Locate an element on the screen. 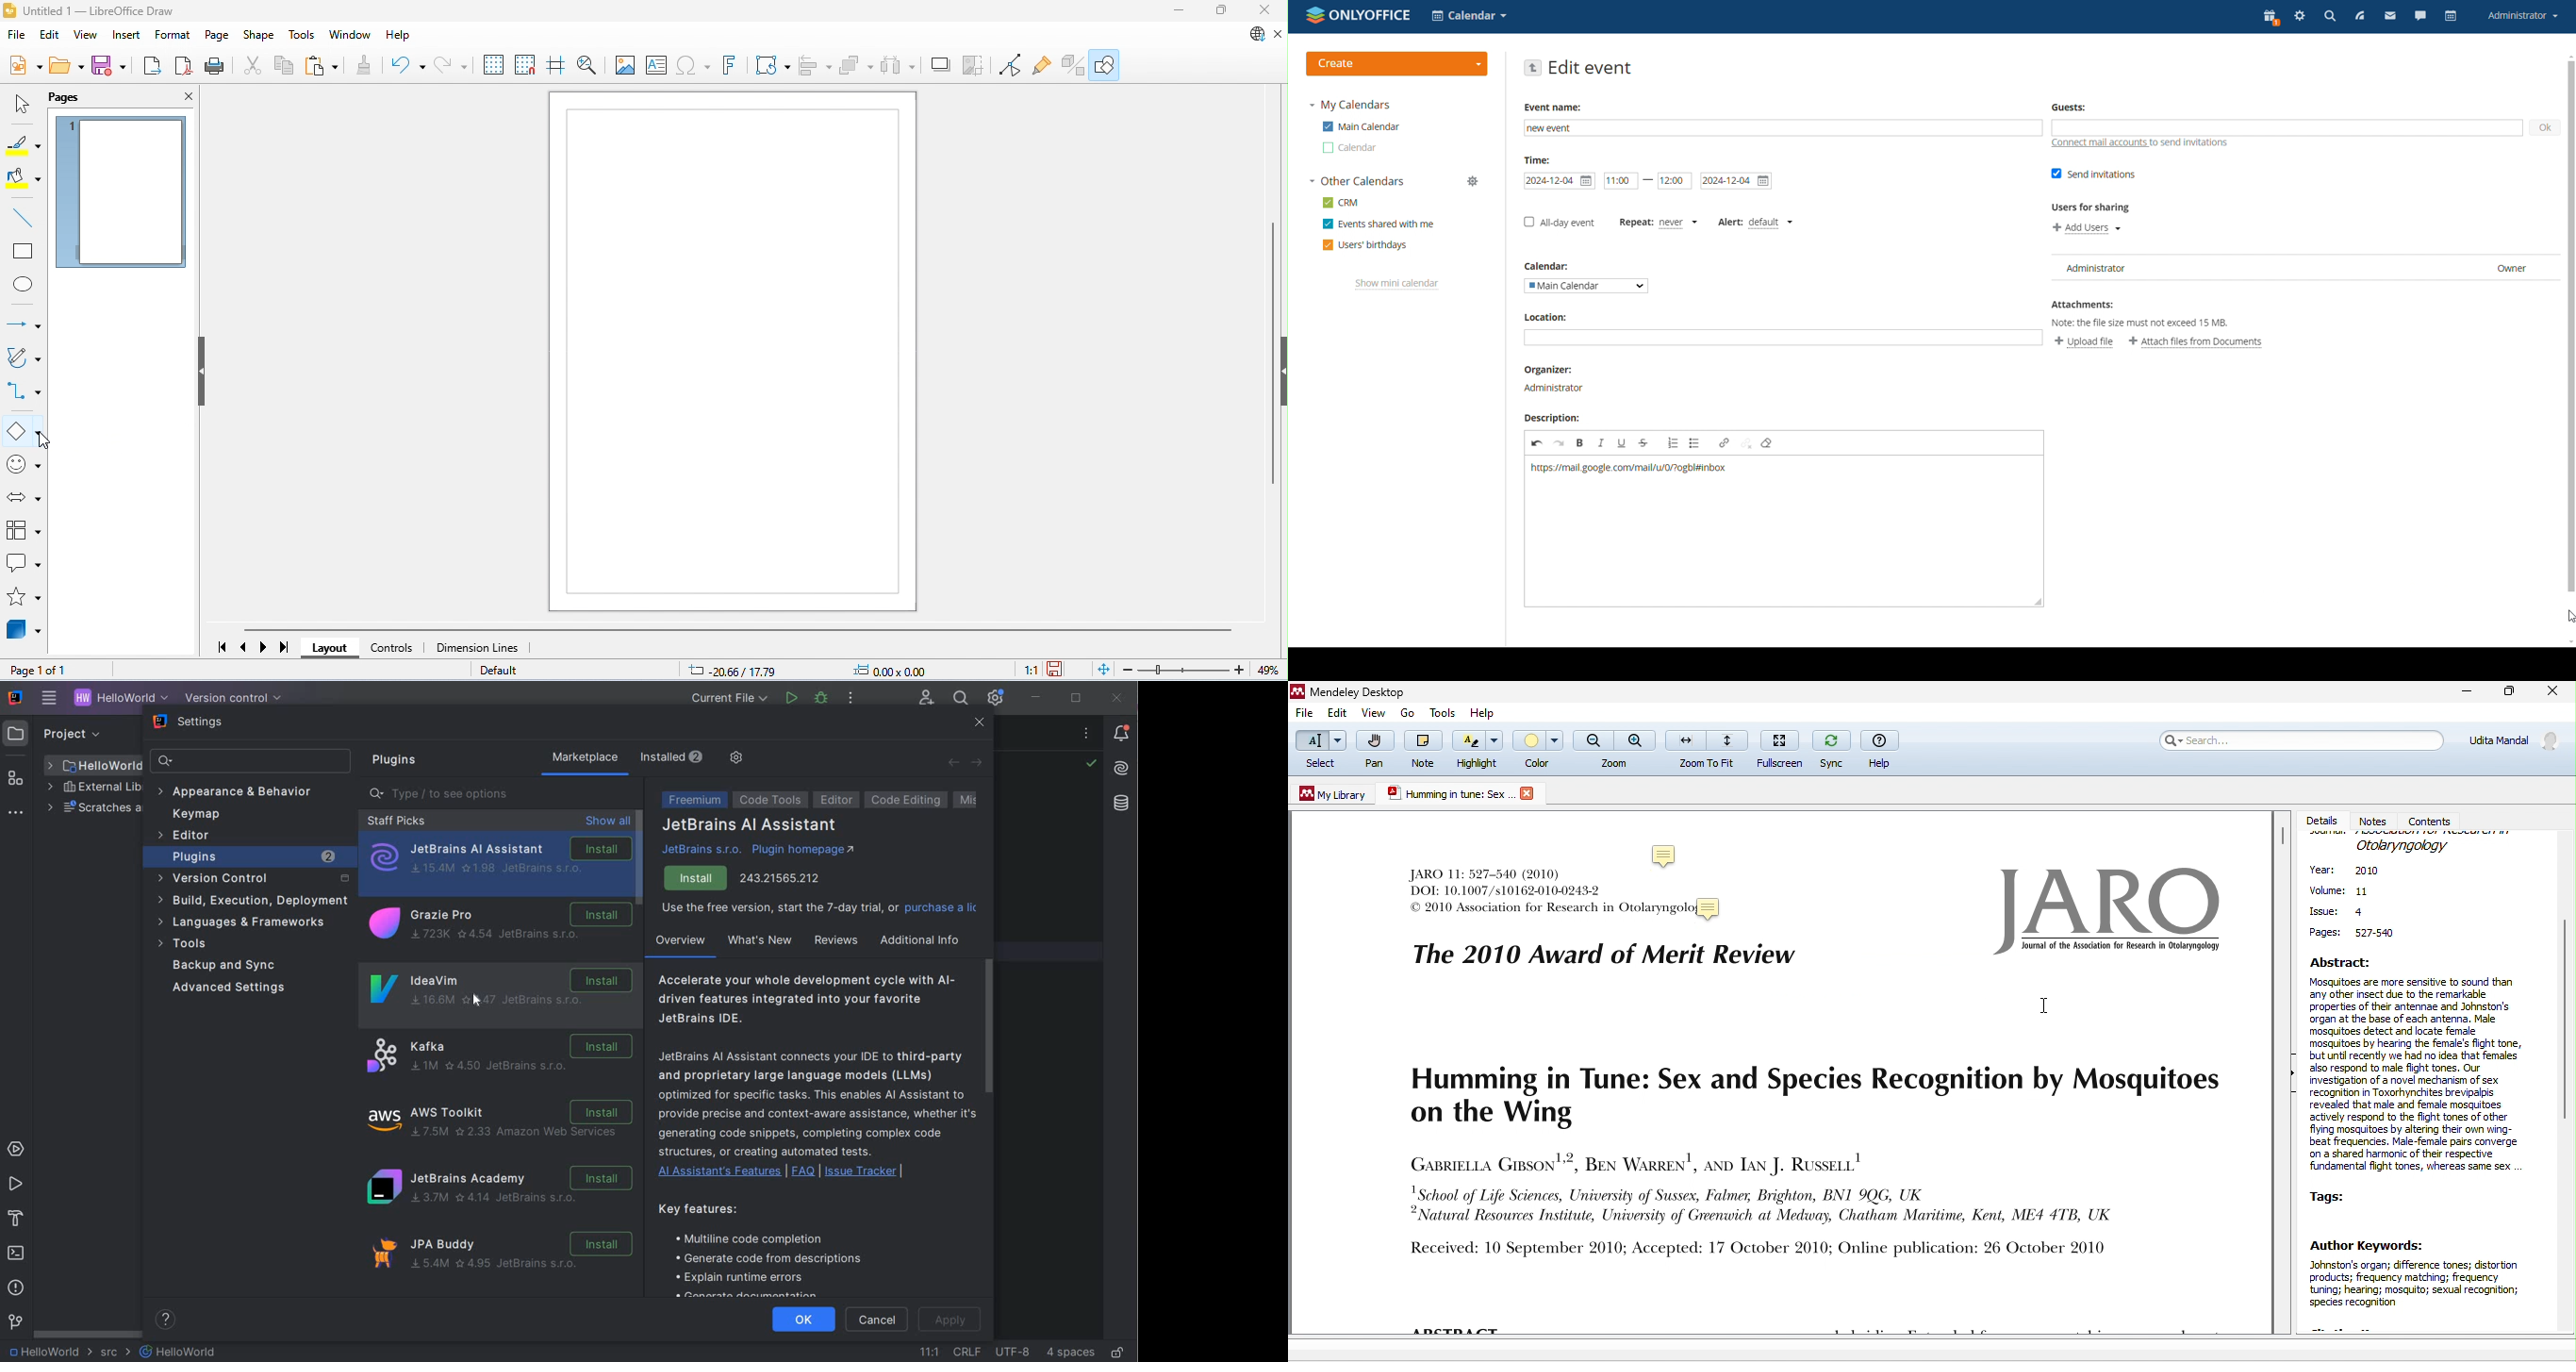 The image size is (2576, 1372). flowchart is located at coordinates (24, 530).